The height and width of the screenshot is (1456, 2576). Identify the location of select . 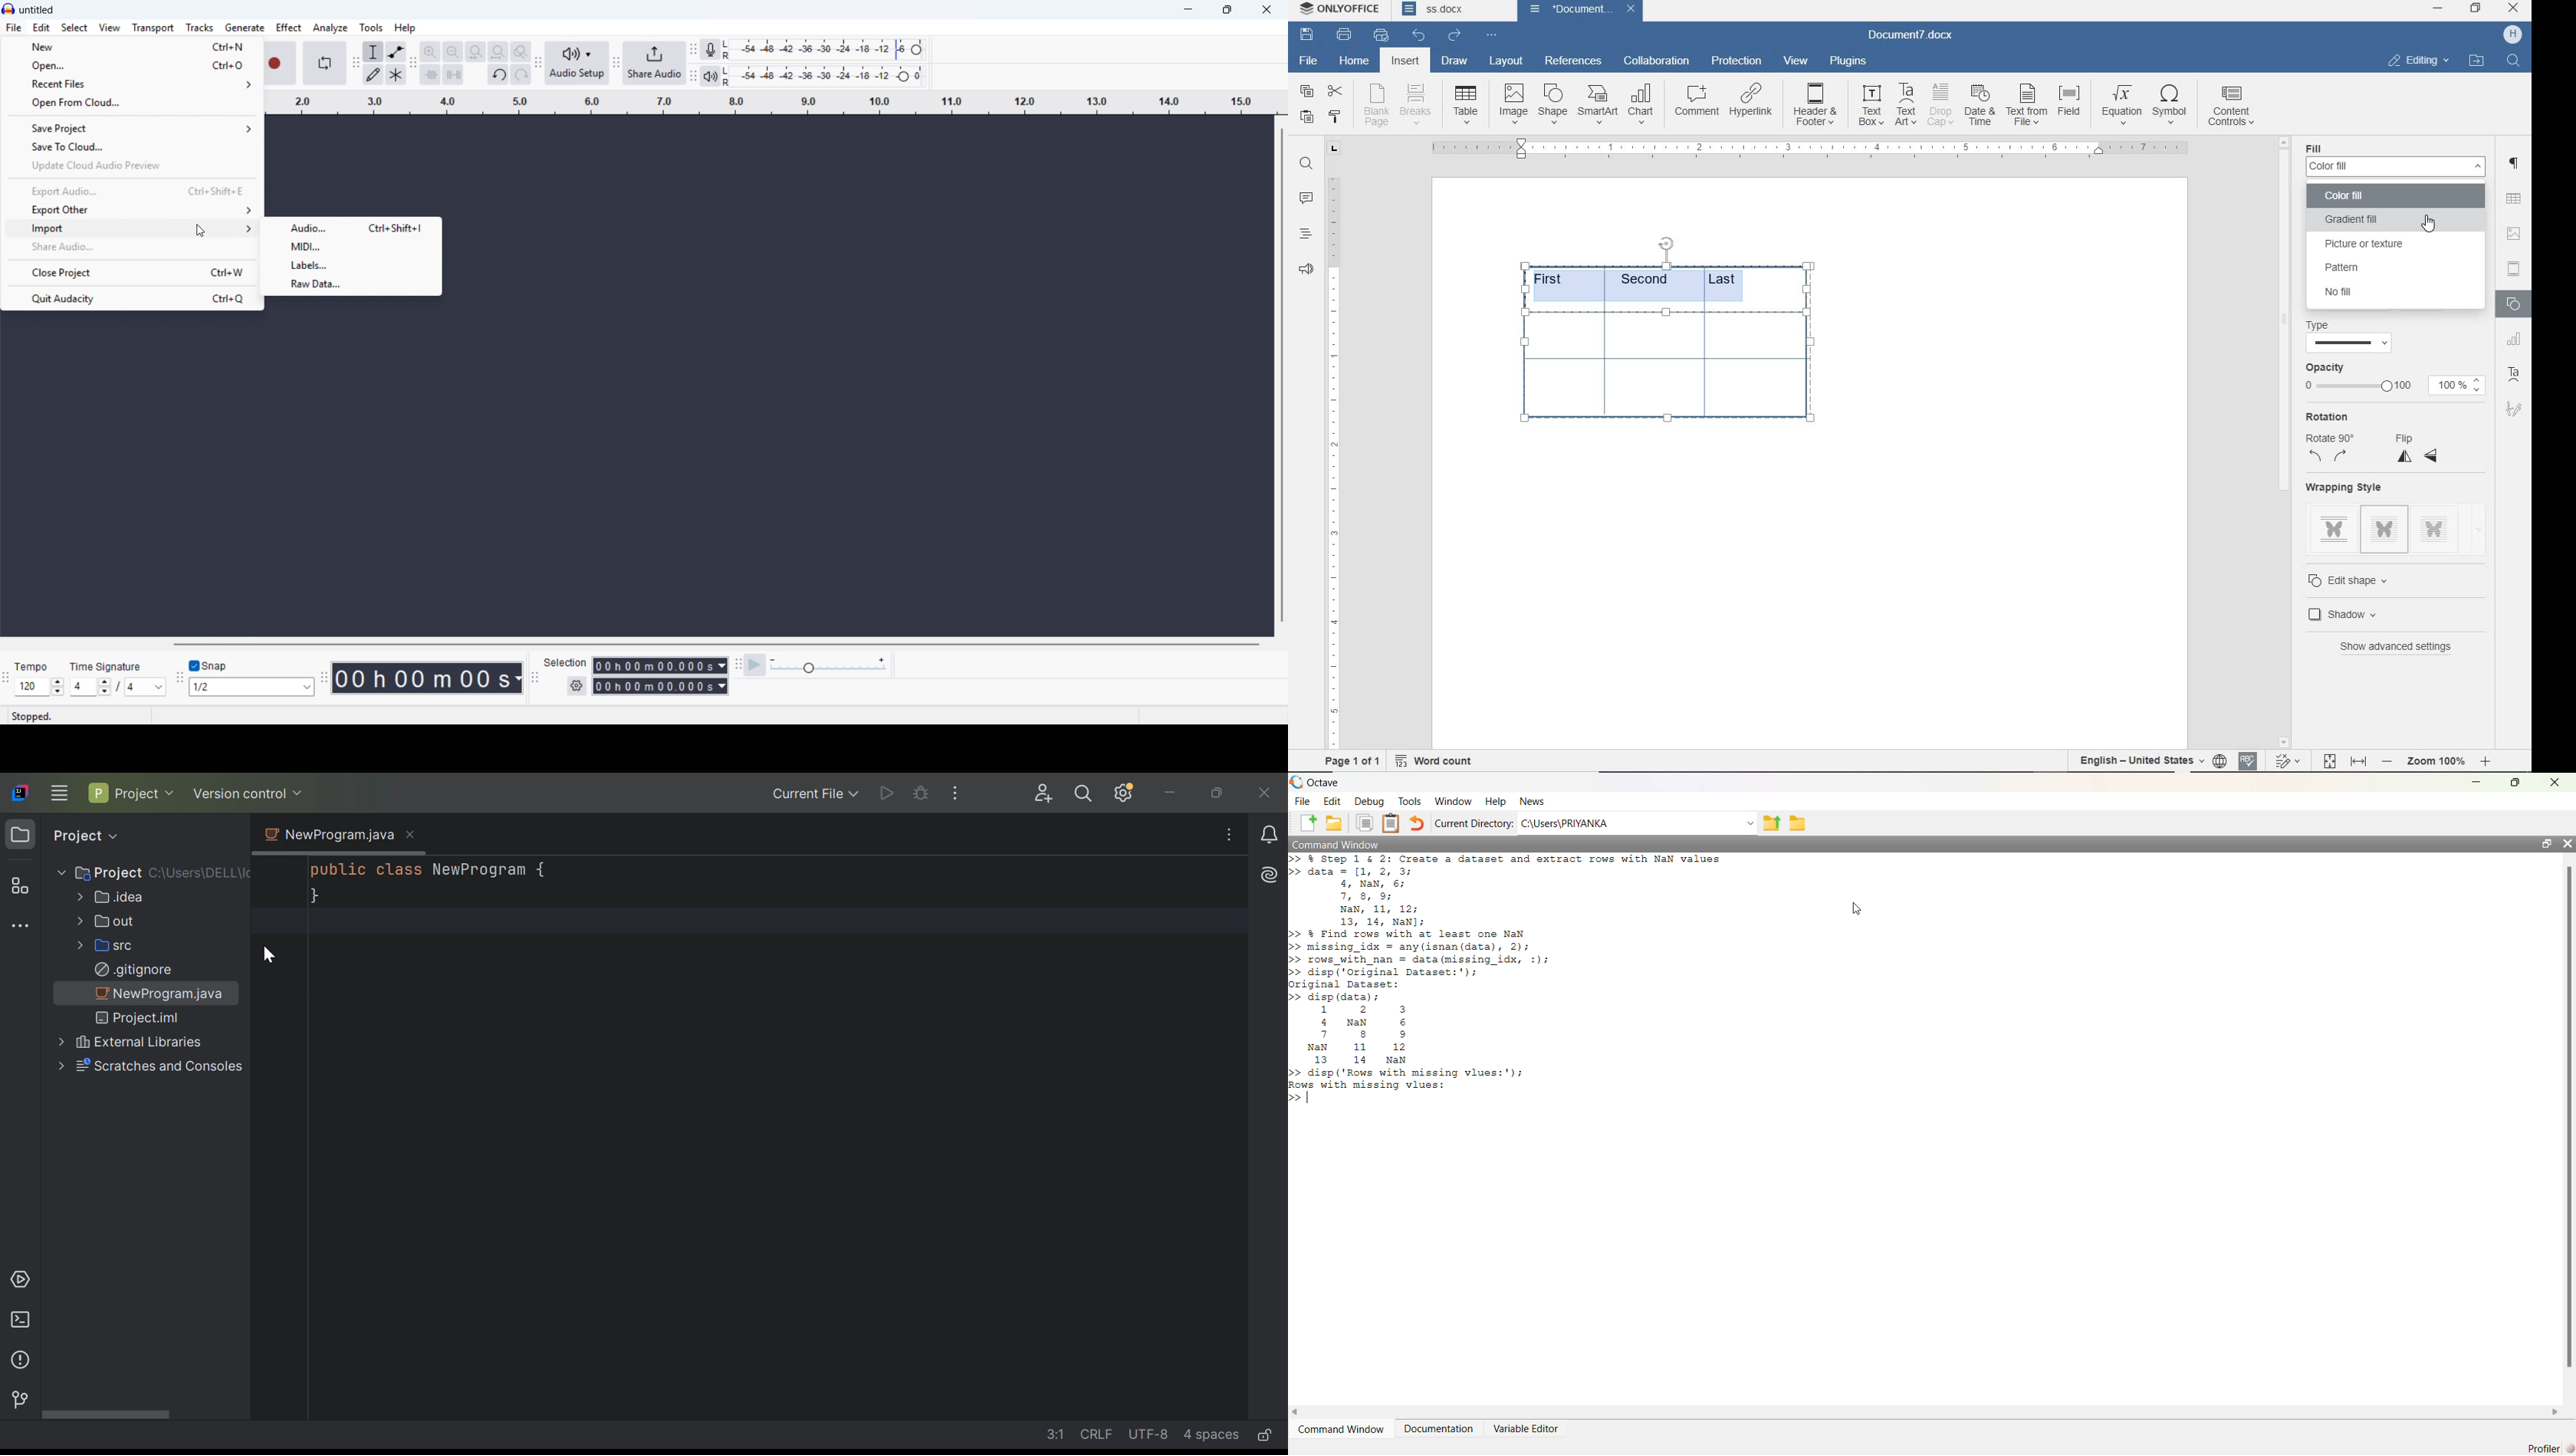
(75, 28).